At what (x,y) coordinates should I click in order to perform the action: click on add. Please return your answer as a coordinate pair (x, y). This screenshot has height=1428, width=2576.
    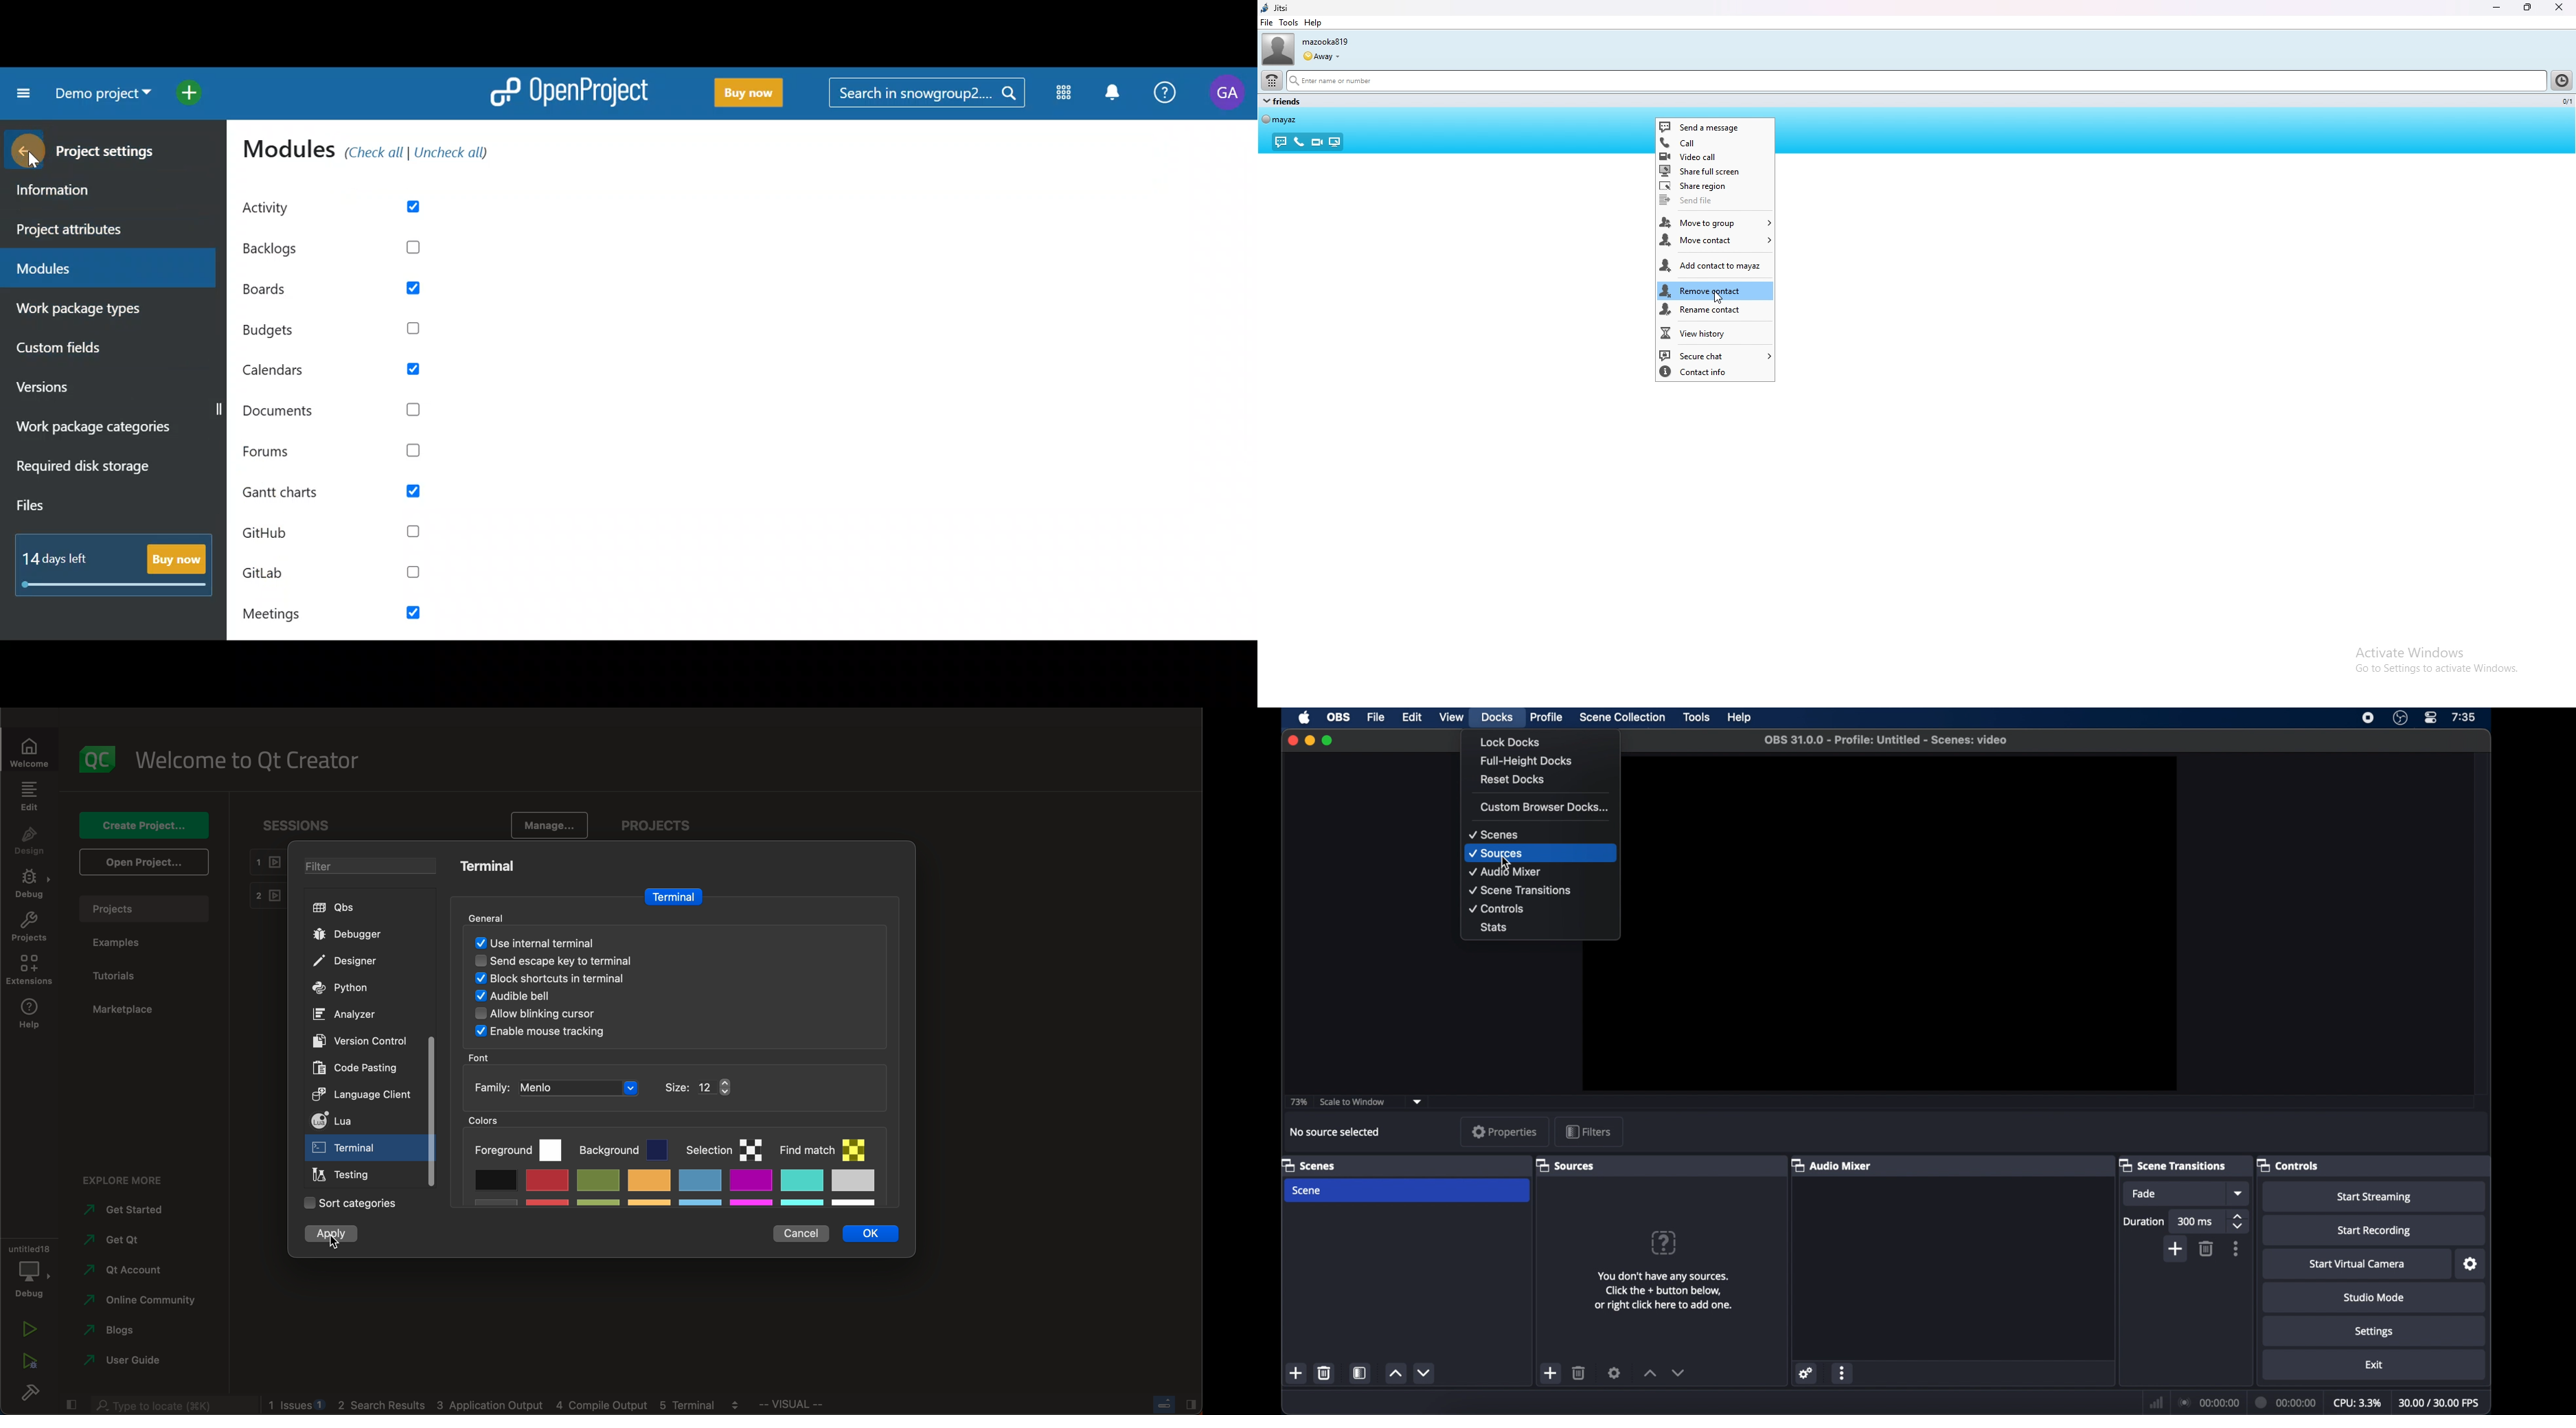
    Looking at the image, I should click on (1297, 1373).